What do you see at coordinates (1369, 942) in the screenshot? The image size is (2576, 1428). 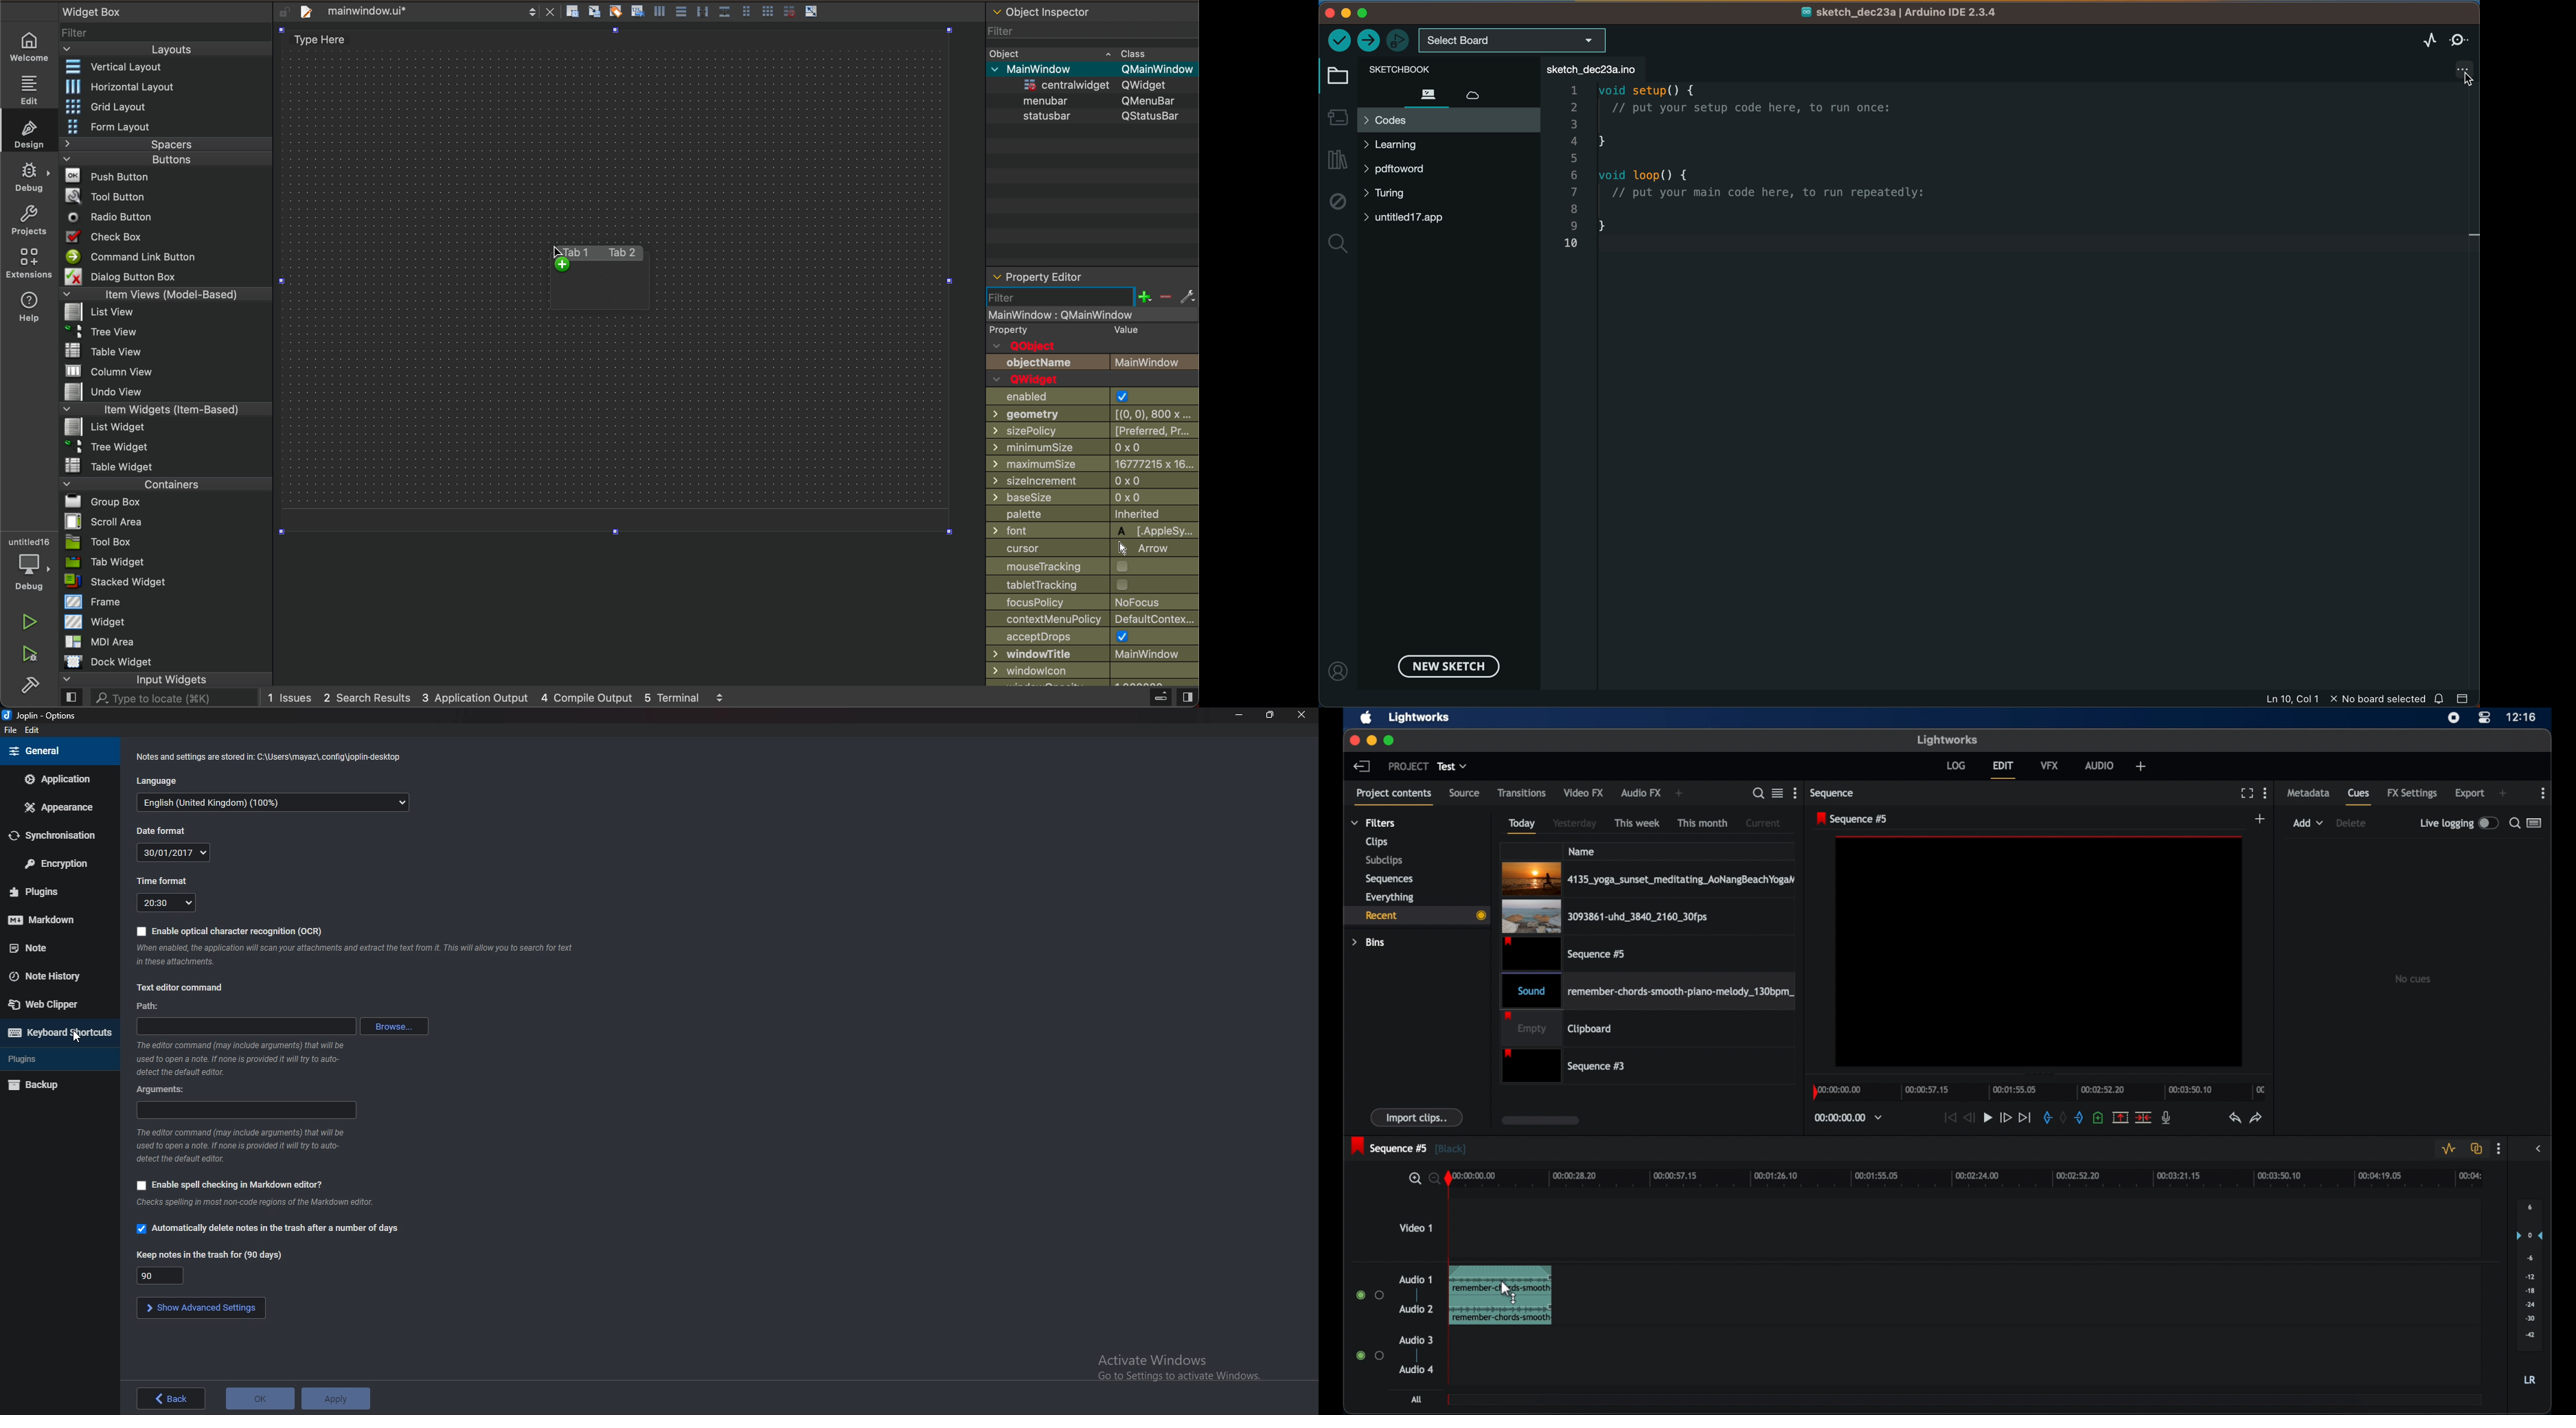 I see `bins` at bounding box center [1369, 942].